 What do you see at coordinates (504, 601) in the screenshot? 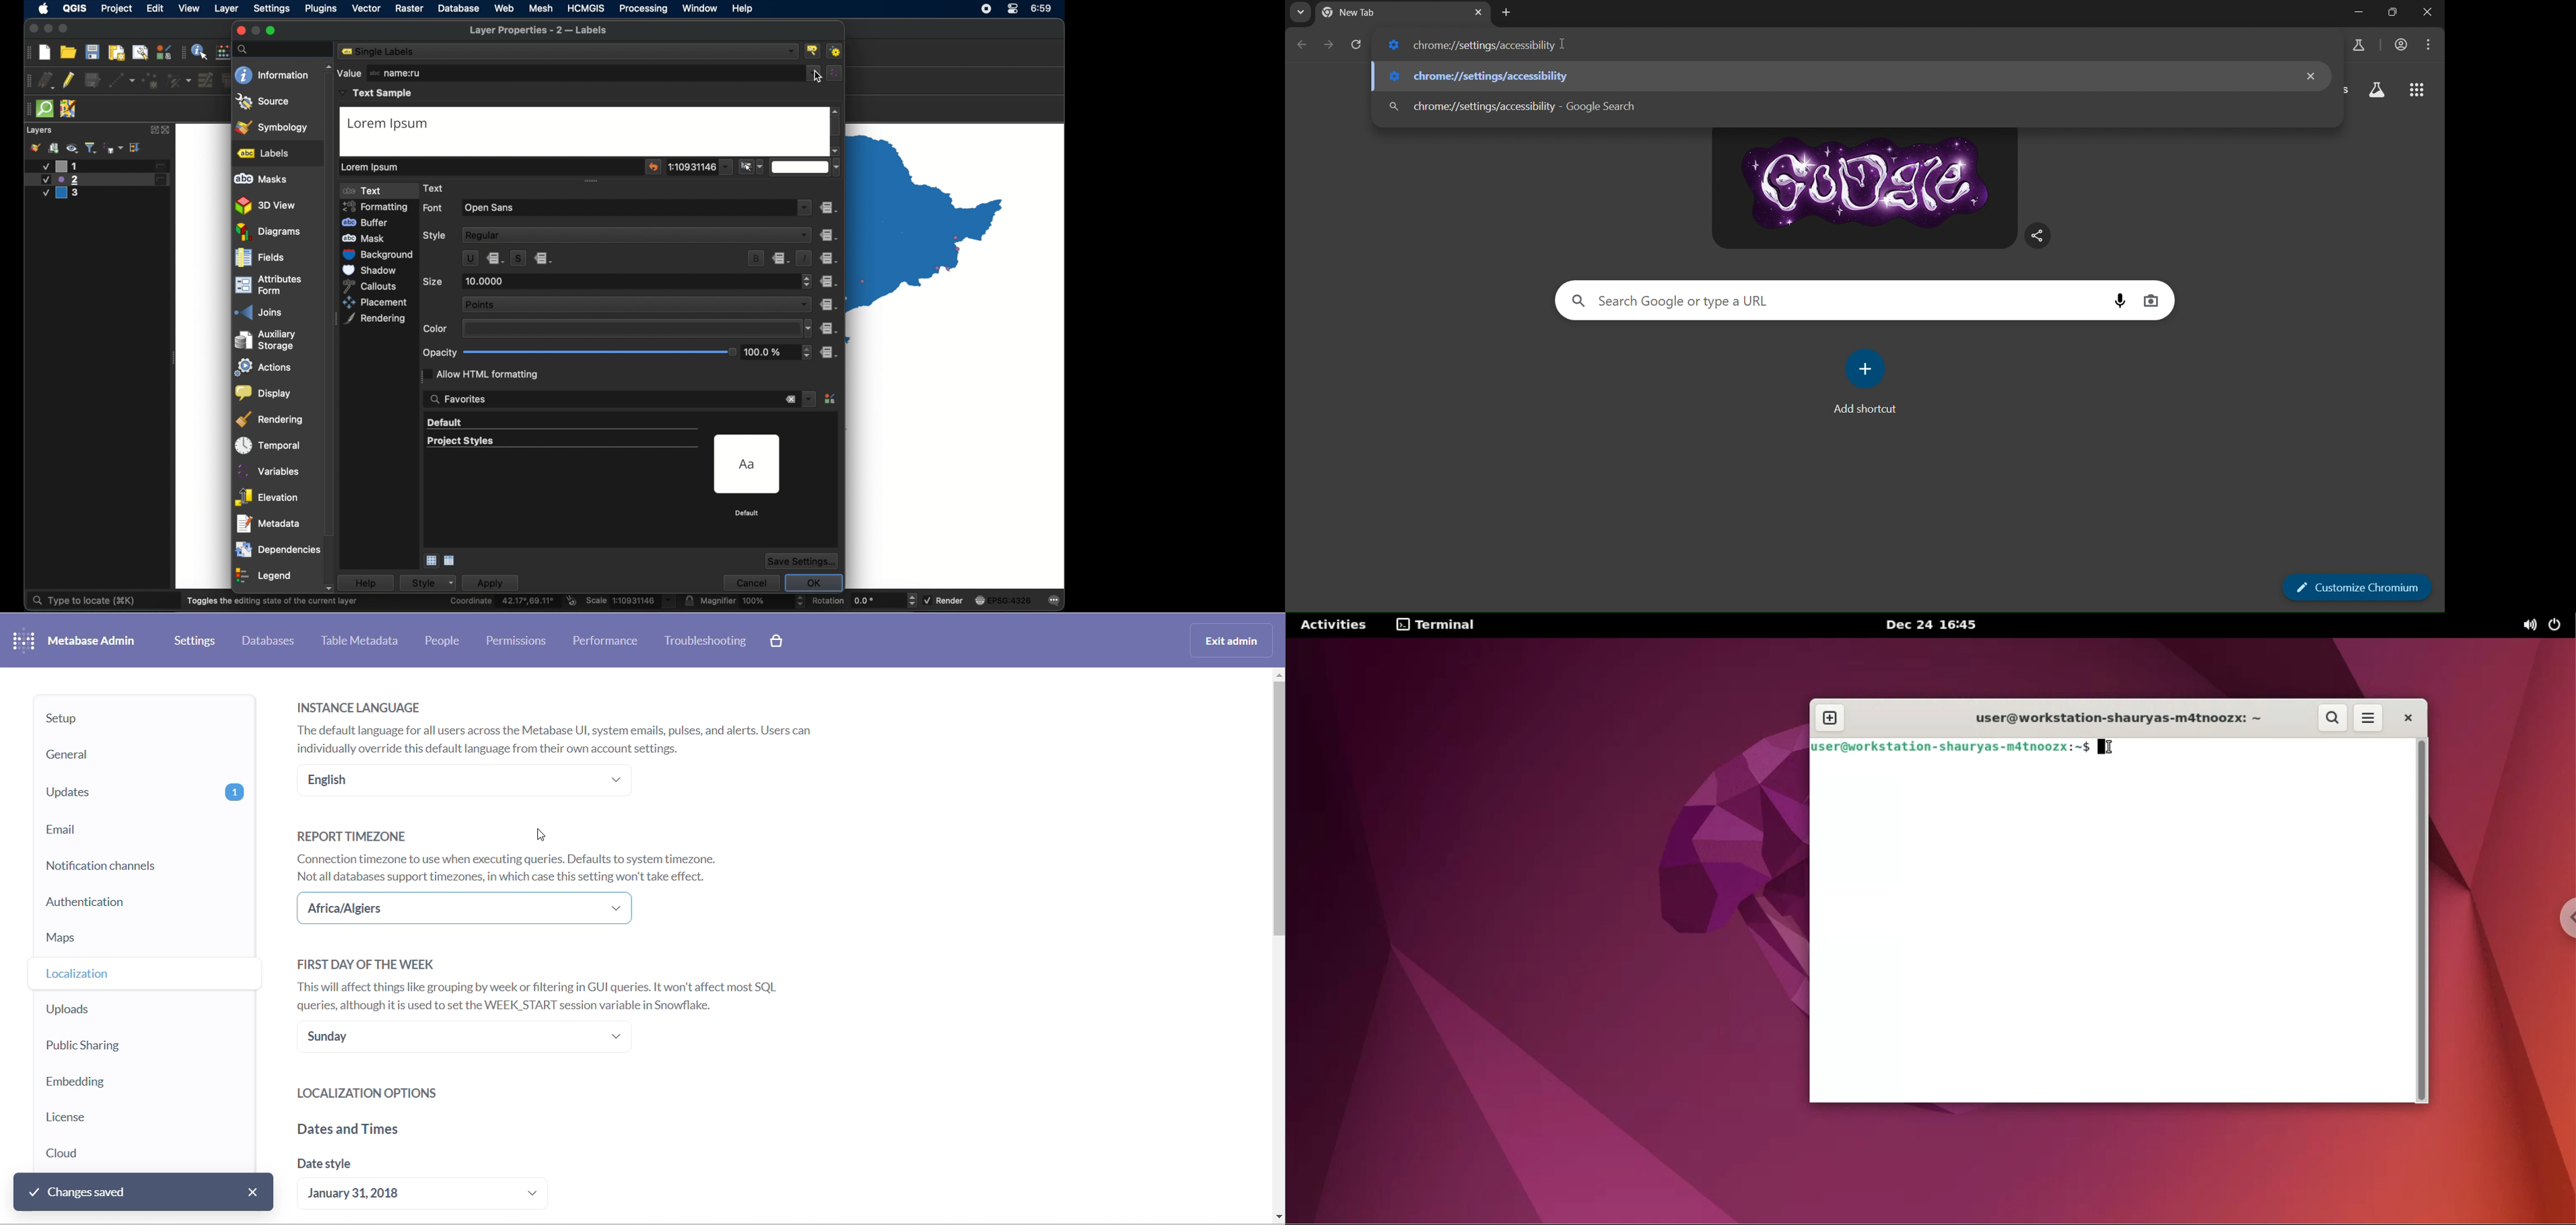
I see `coordinate` at bounding box center [504, 601].